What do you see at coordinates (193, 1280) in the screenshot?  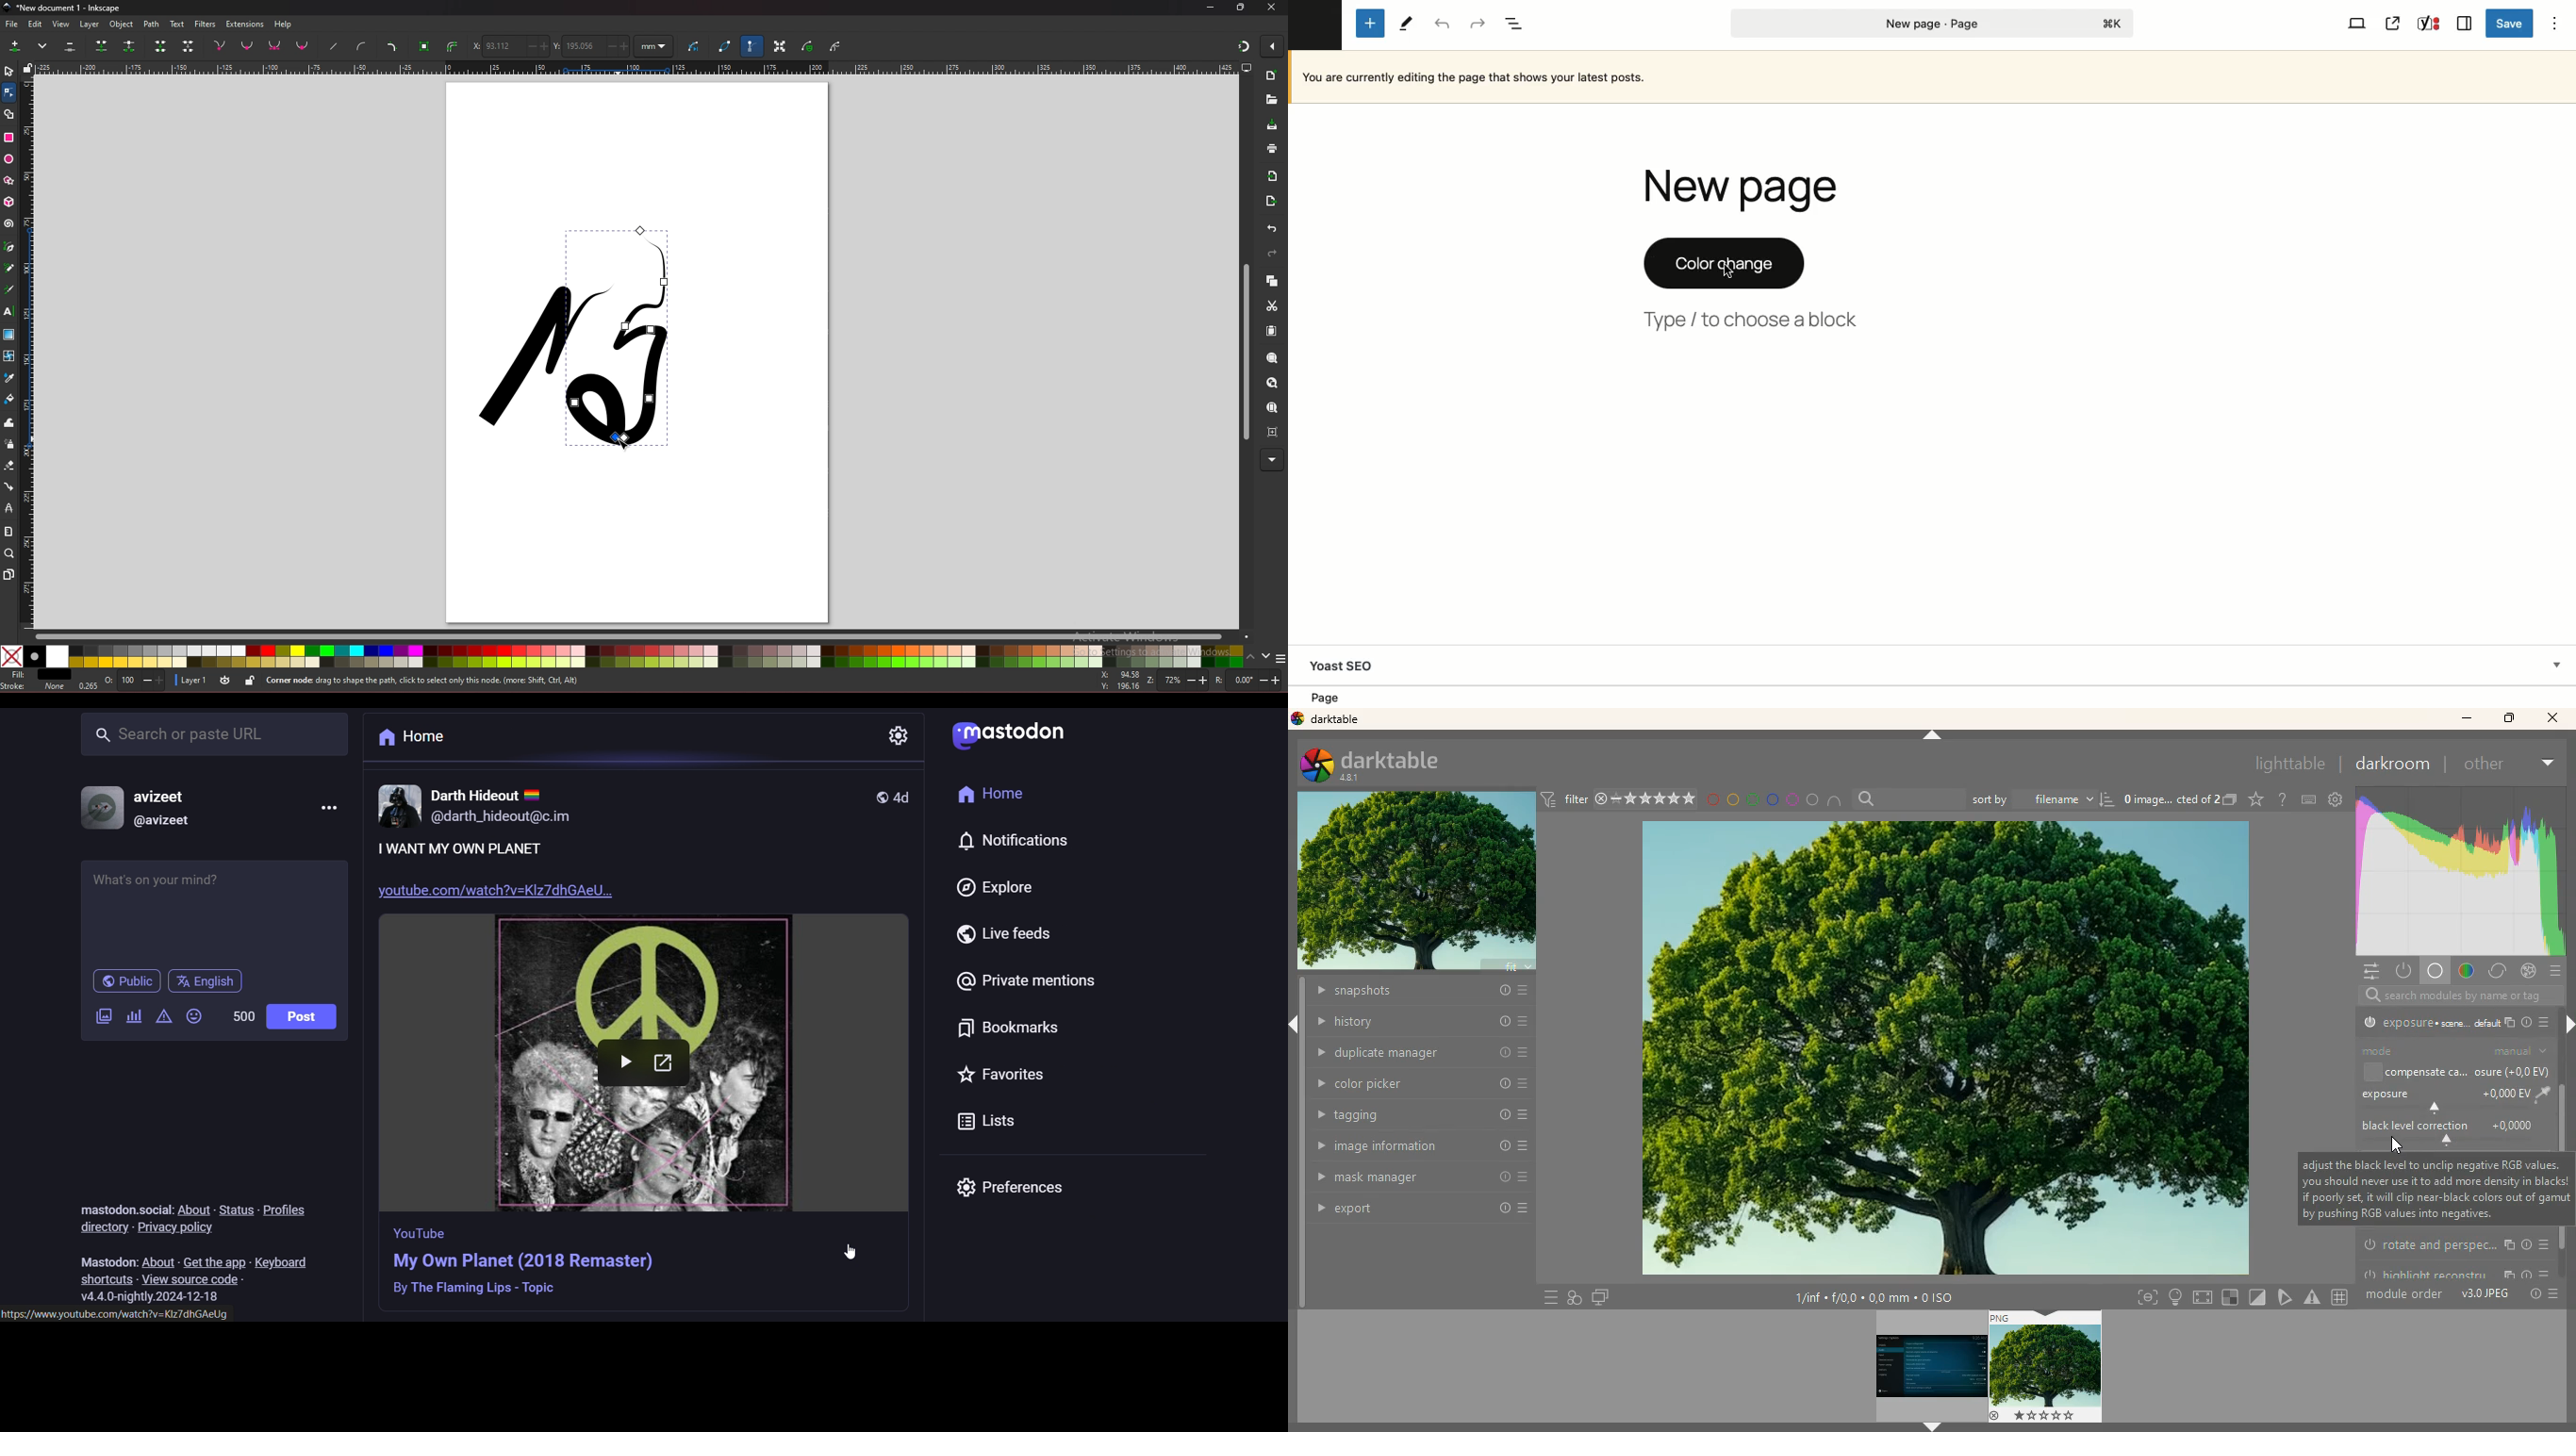 I see `view source code` at bounding box center [193, 1280].